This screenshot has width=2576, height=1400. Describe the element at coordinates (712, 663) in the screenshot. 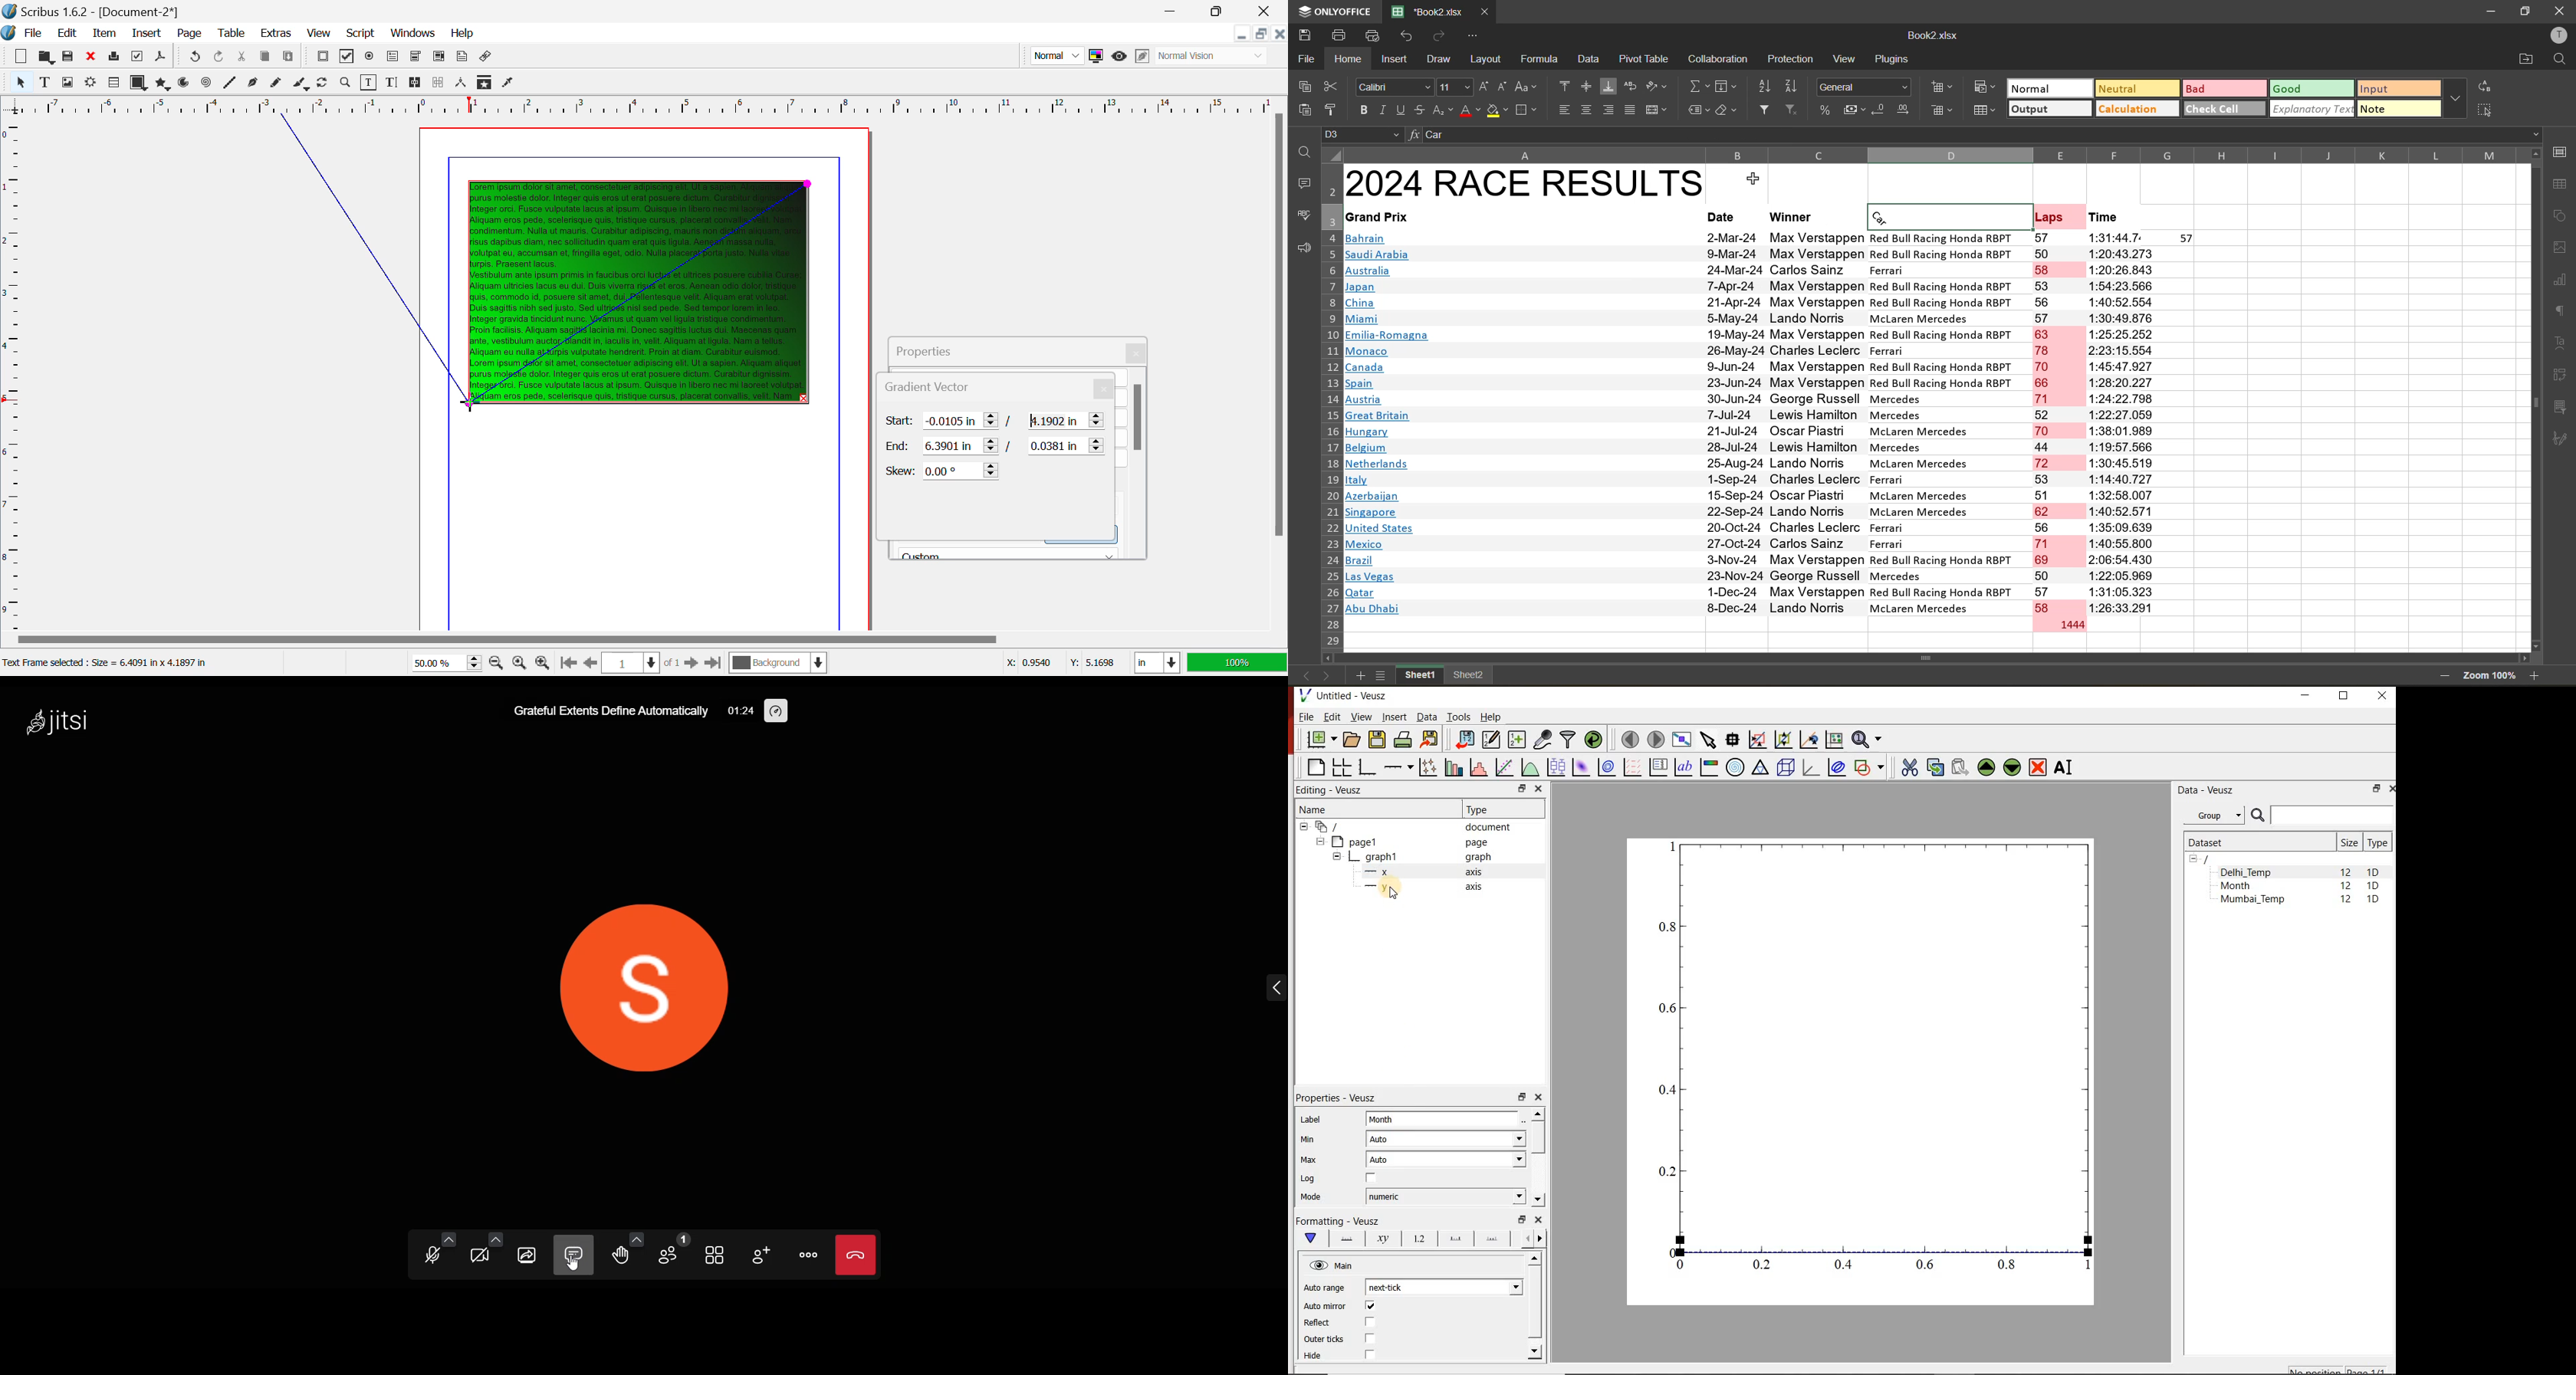

I see `Last Page` at that location.